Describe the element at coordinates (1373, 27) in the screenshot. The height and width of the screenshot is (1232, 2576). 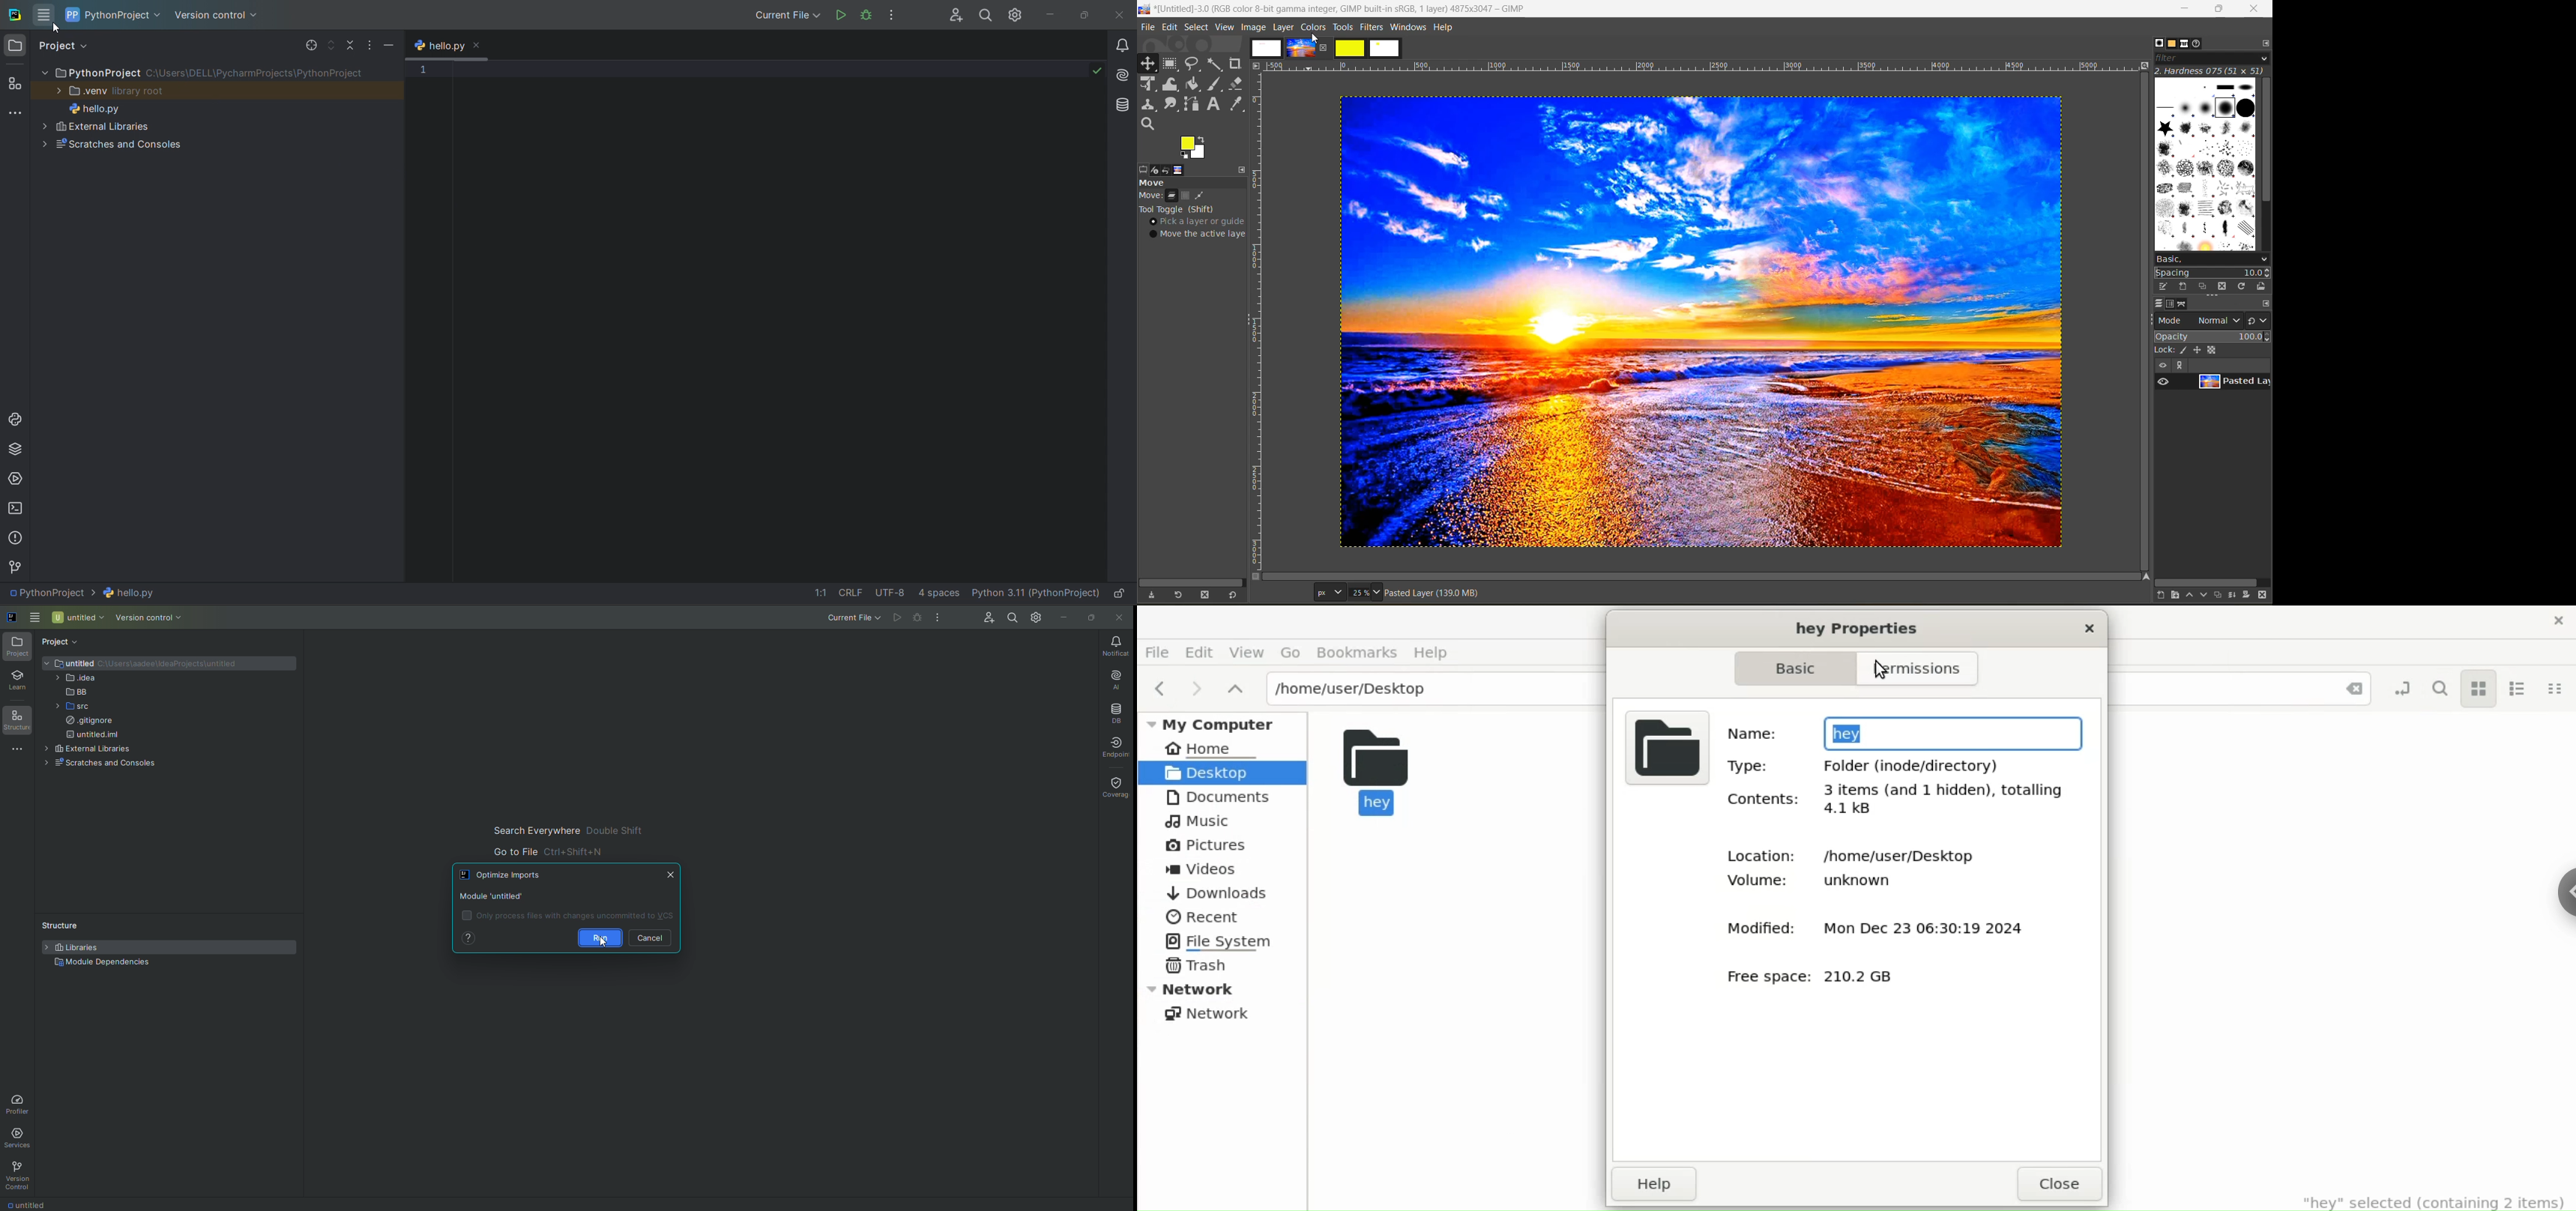
I see `filters` at that location.